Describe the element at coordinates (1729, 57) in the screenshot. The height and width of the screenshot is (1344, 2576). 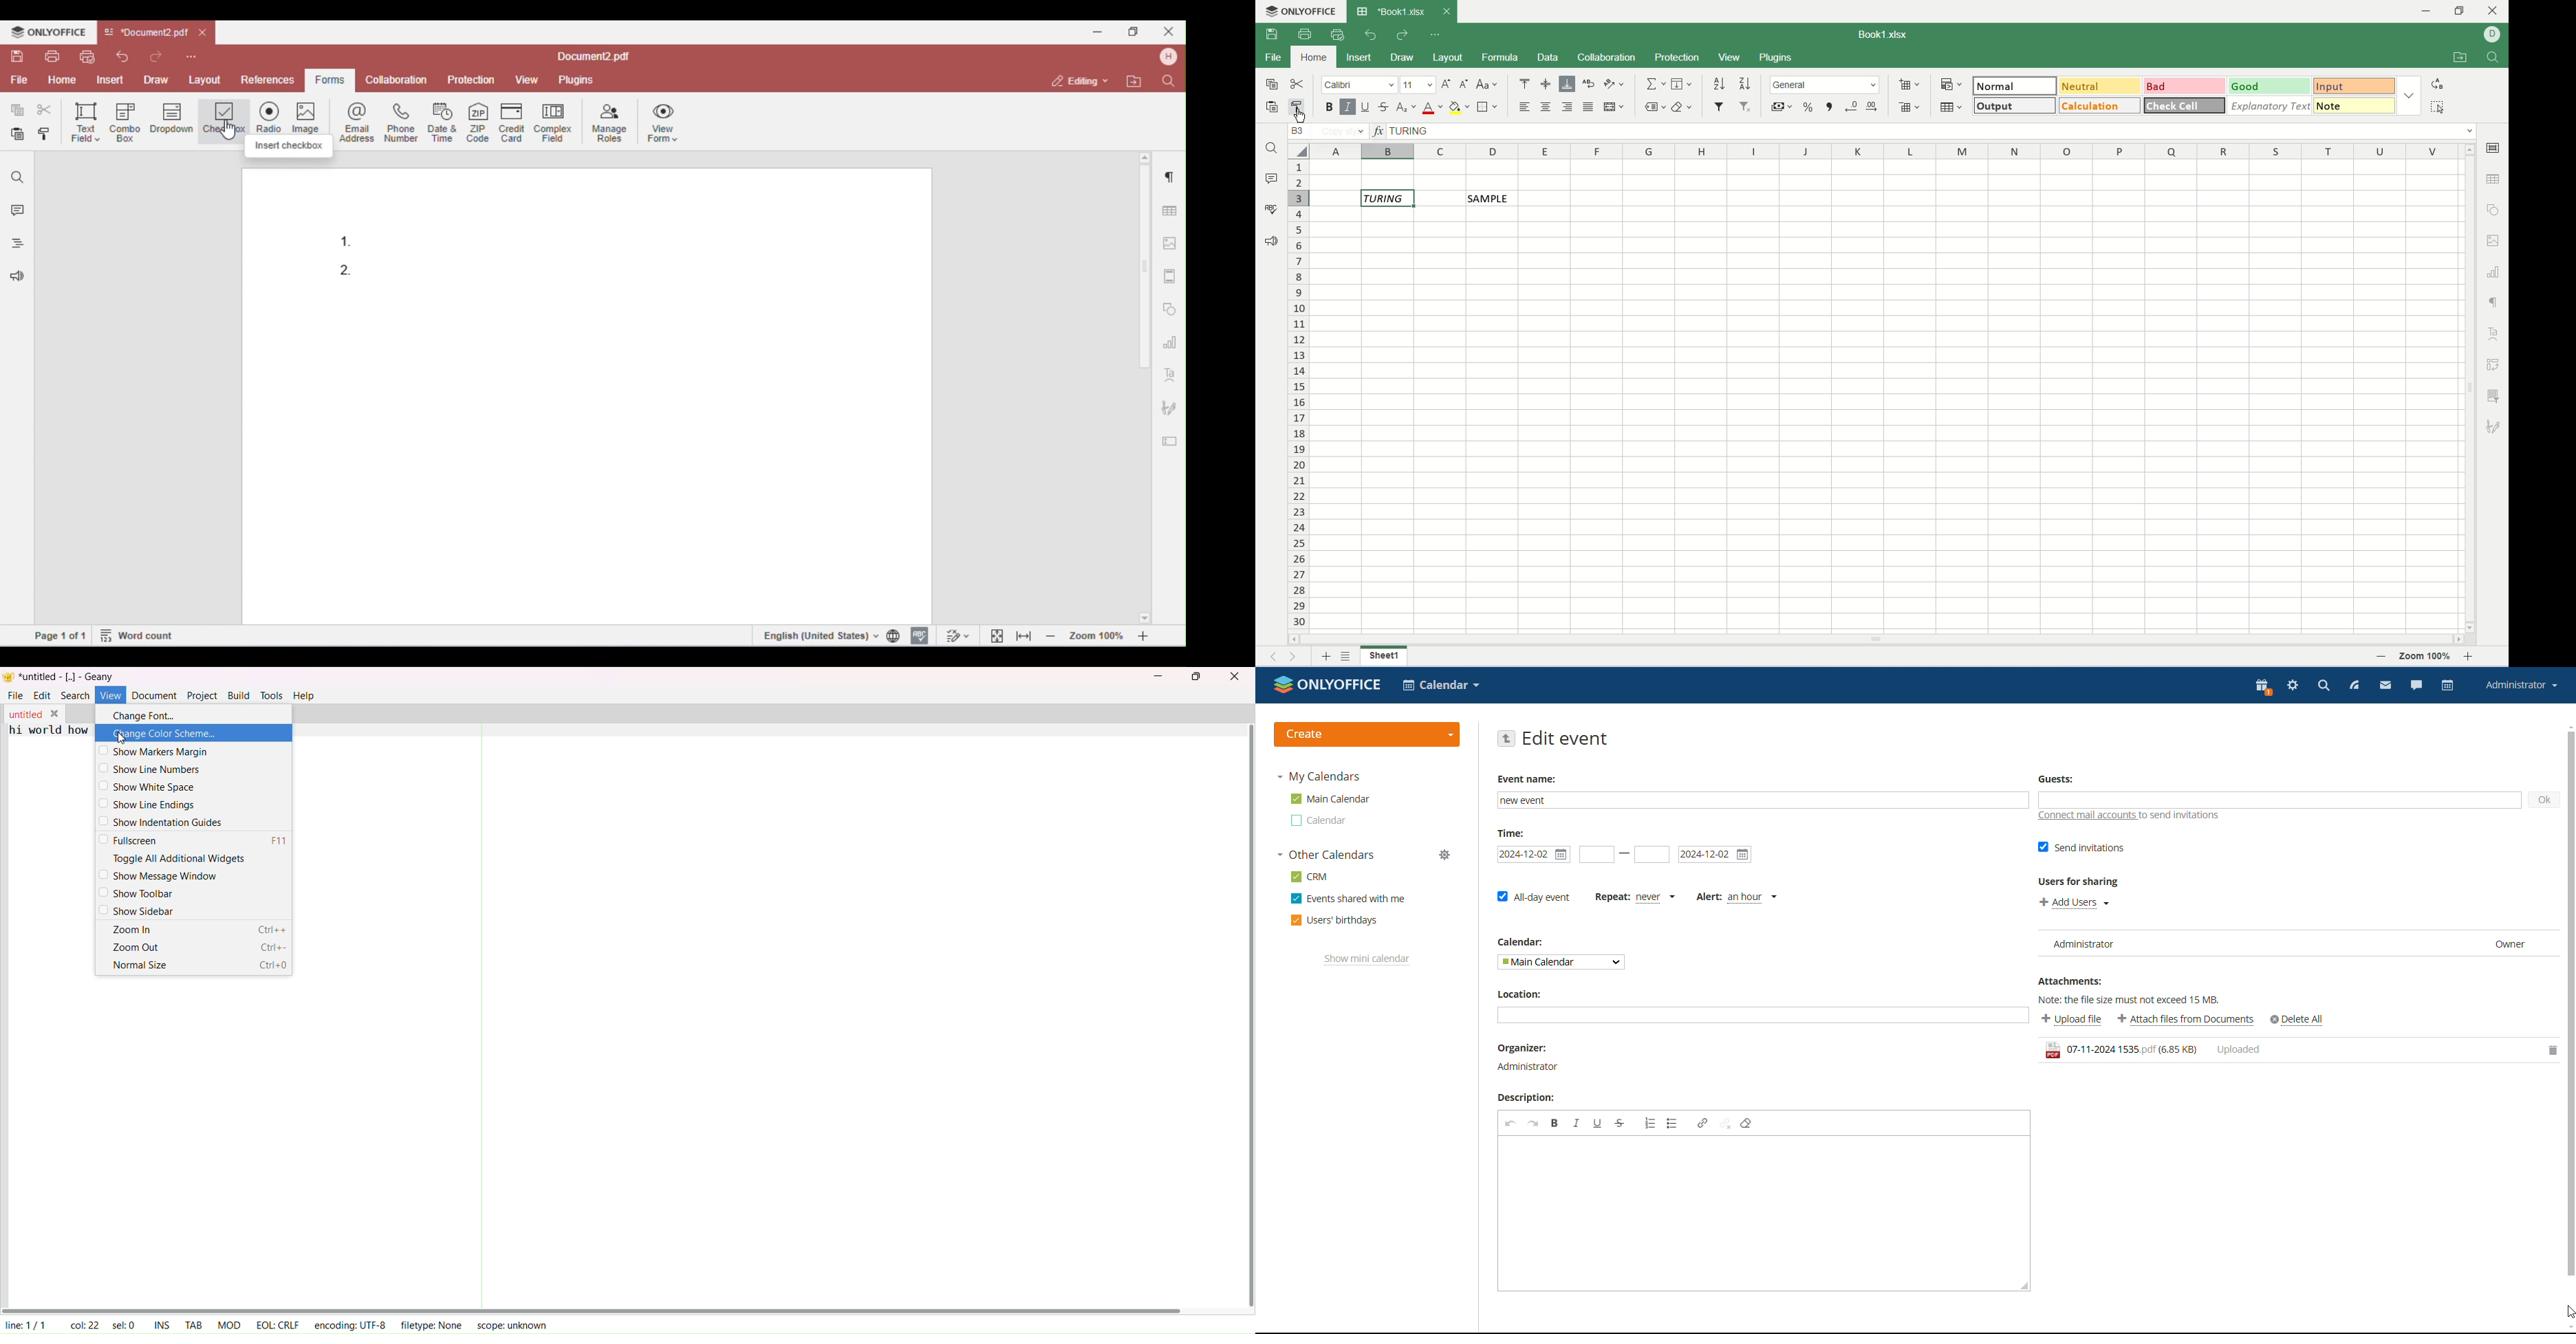
I see `view` at that location.